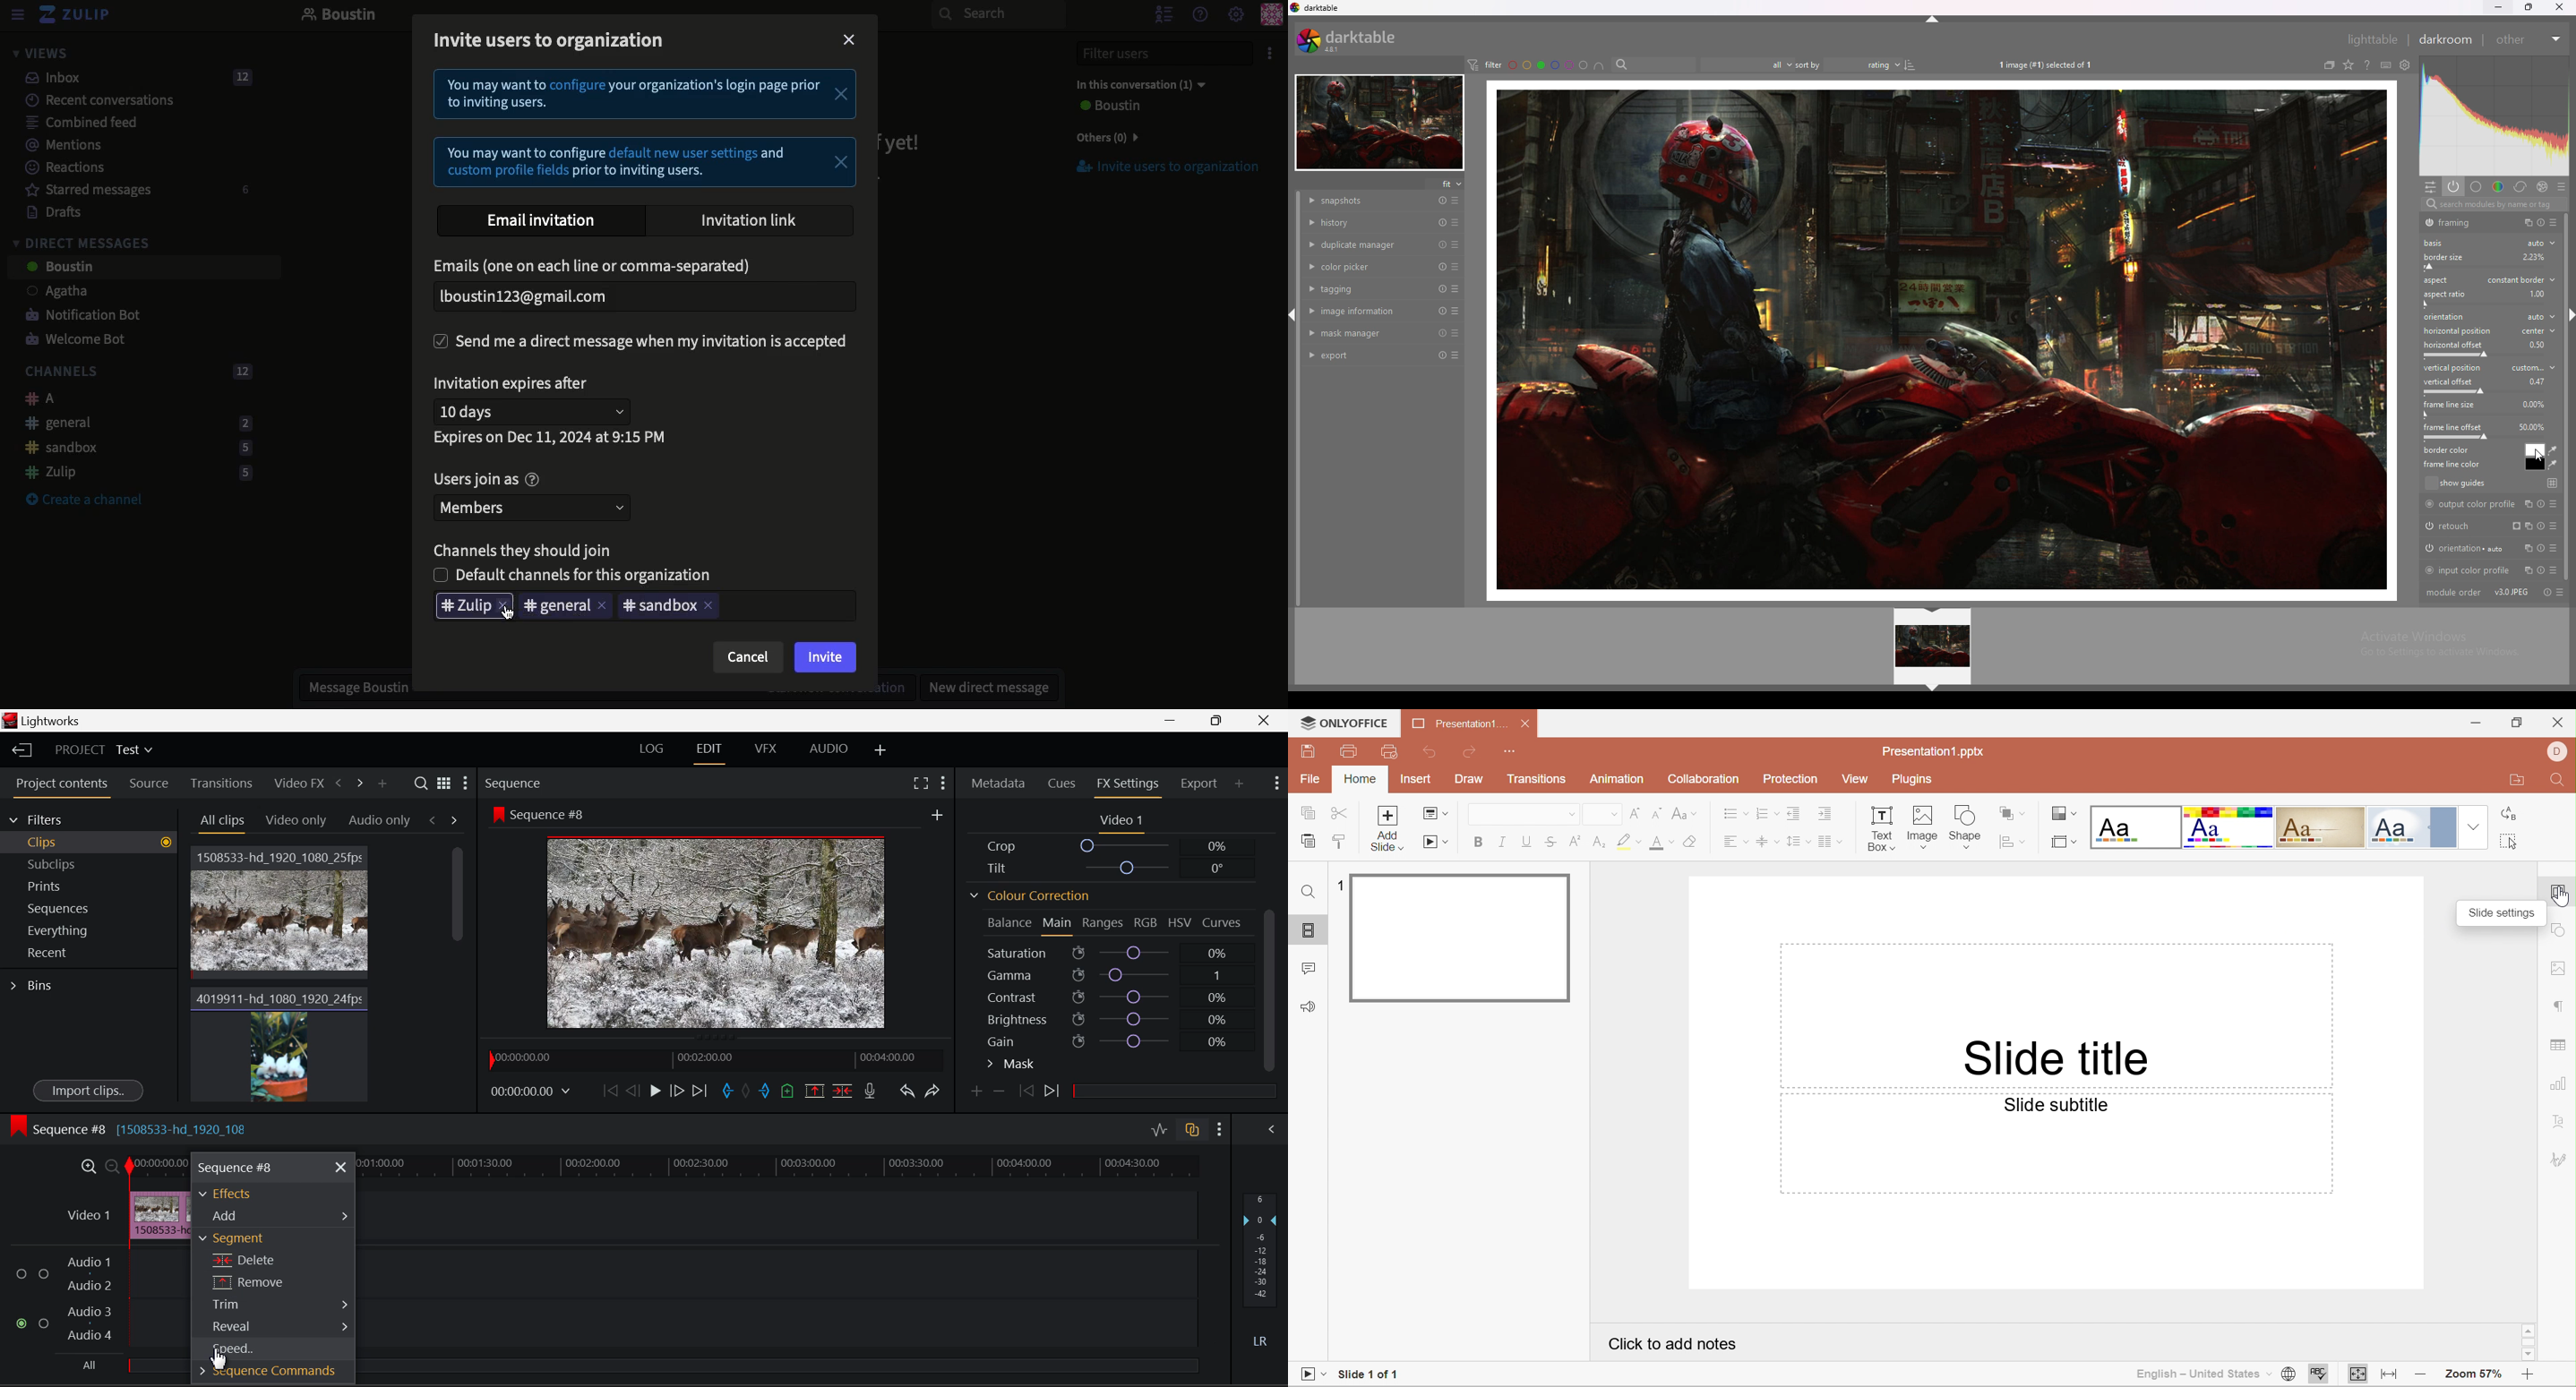 This screenshot has height=1400, width=2576. What do you see at coordinates (2542, 223) in the screenshot?
I see `toggle` at bounding box center [2542, 223].